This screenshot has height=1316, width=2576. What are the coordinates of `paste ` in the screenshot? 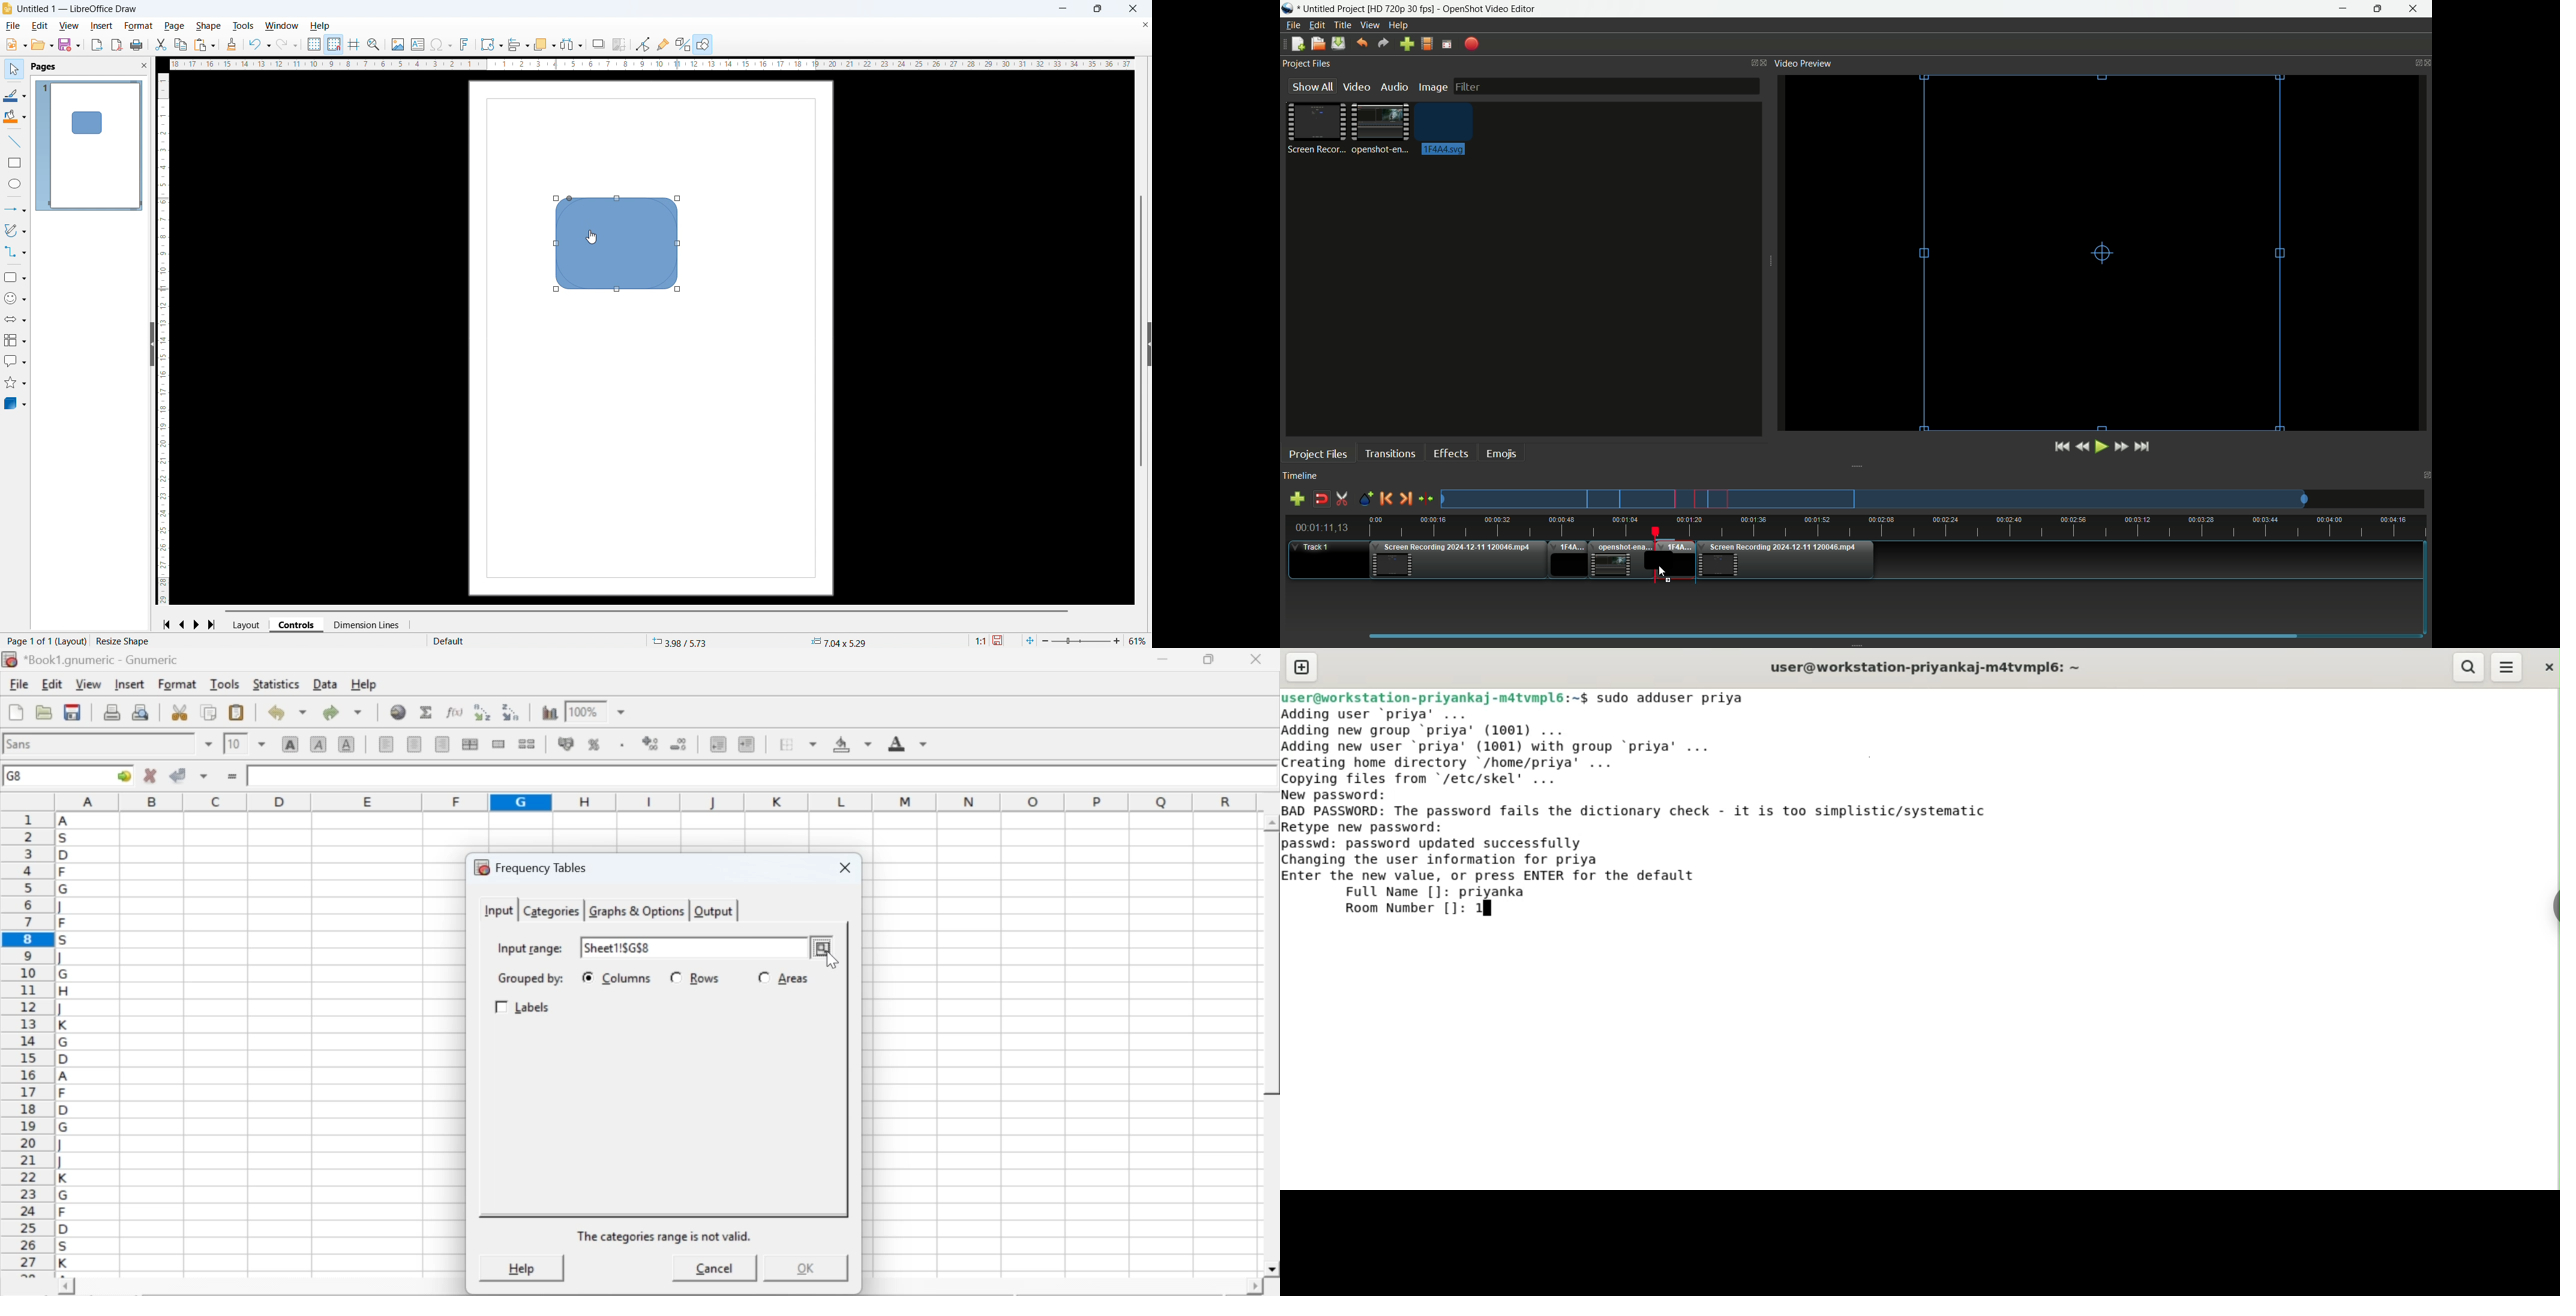 It's located at (205, 46).